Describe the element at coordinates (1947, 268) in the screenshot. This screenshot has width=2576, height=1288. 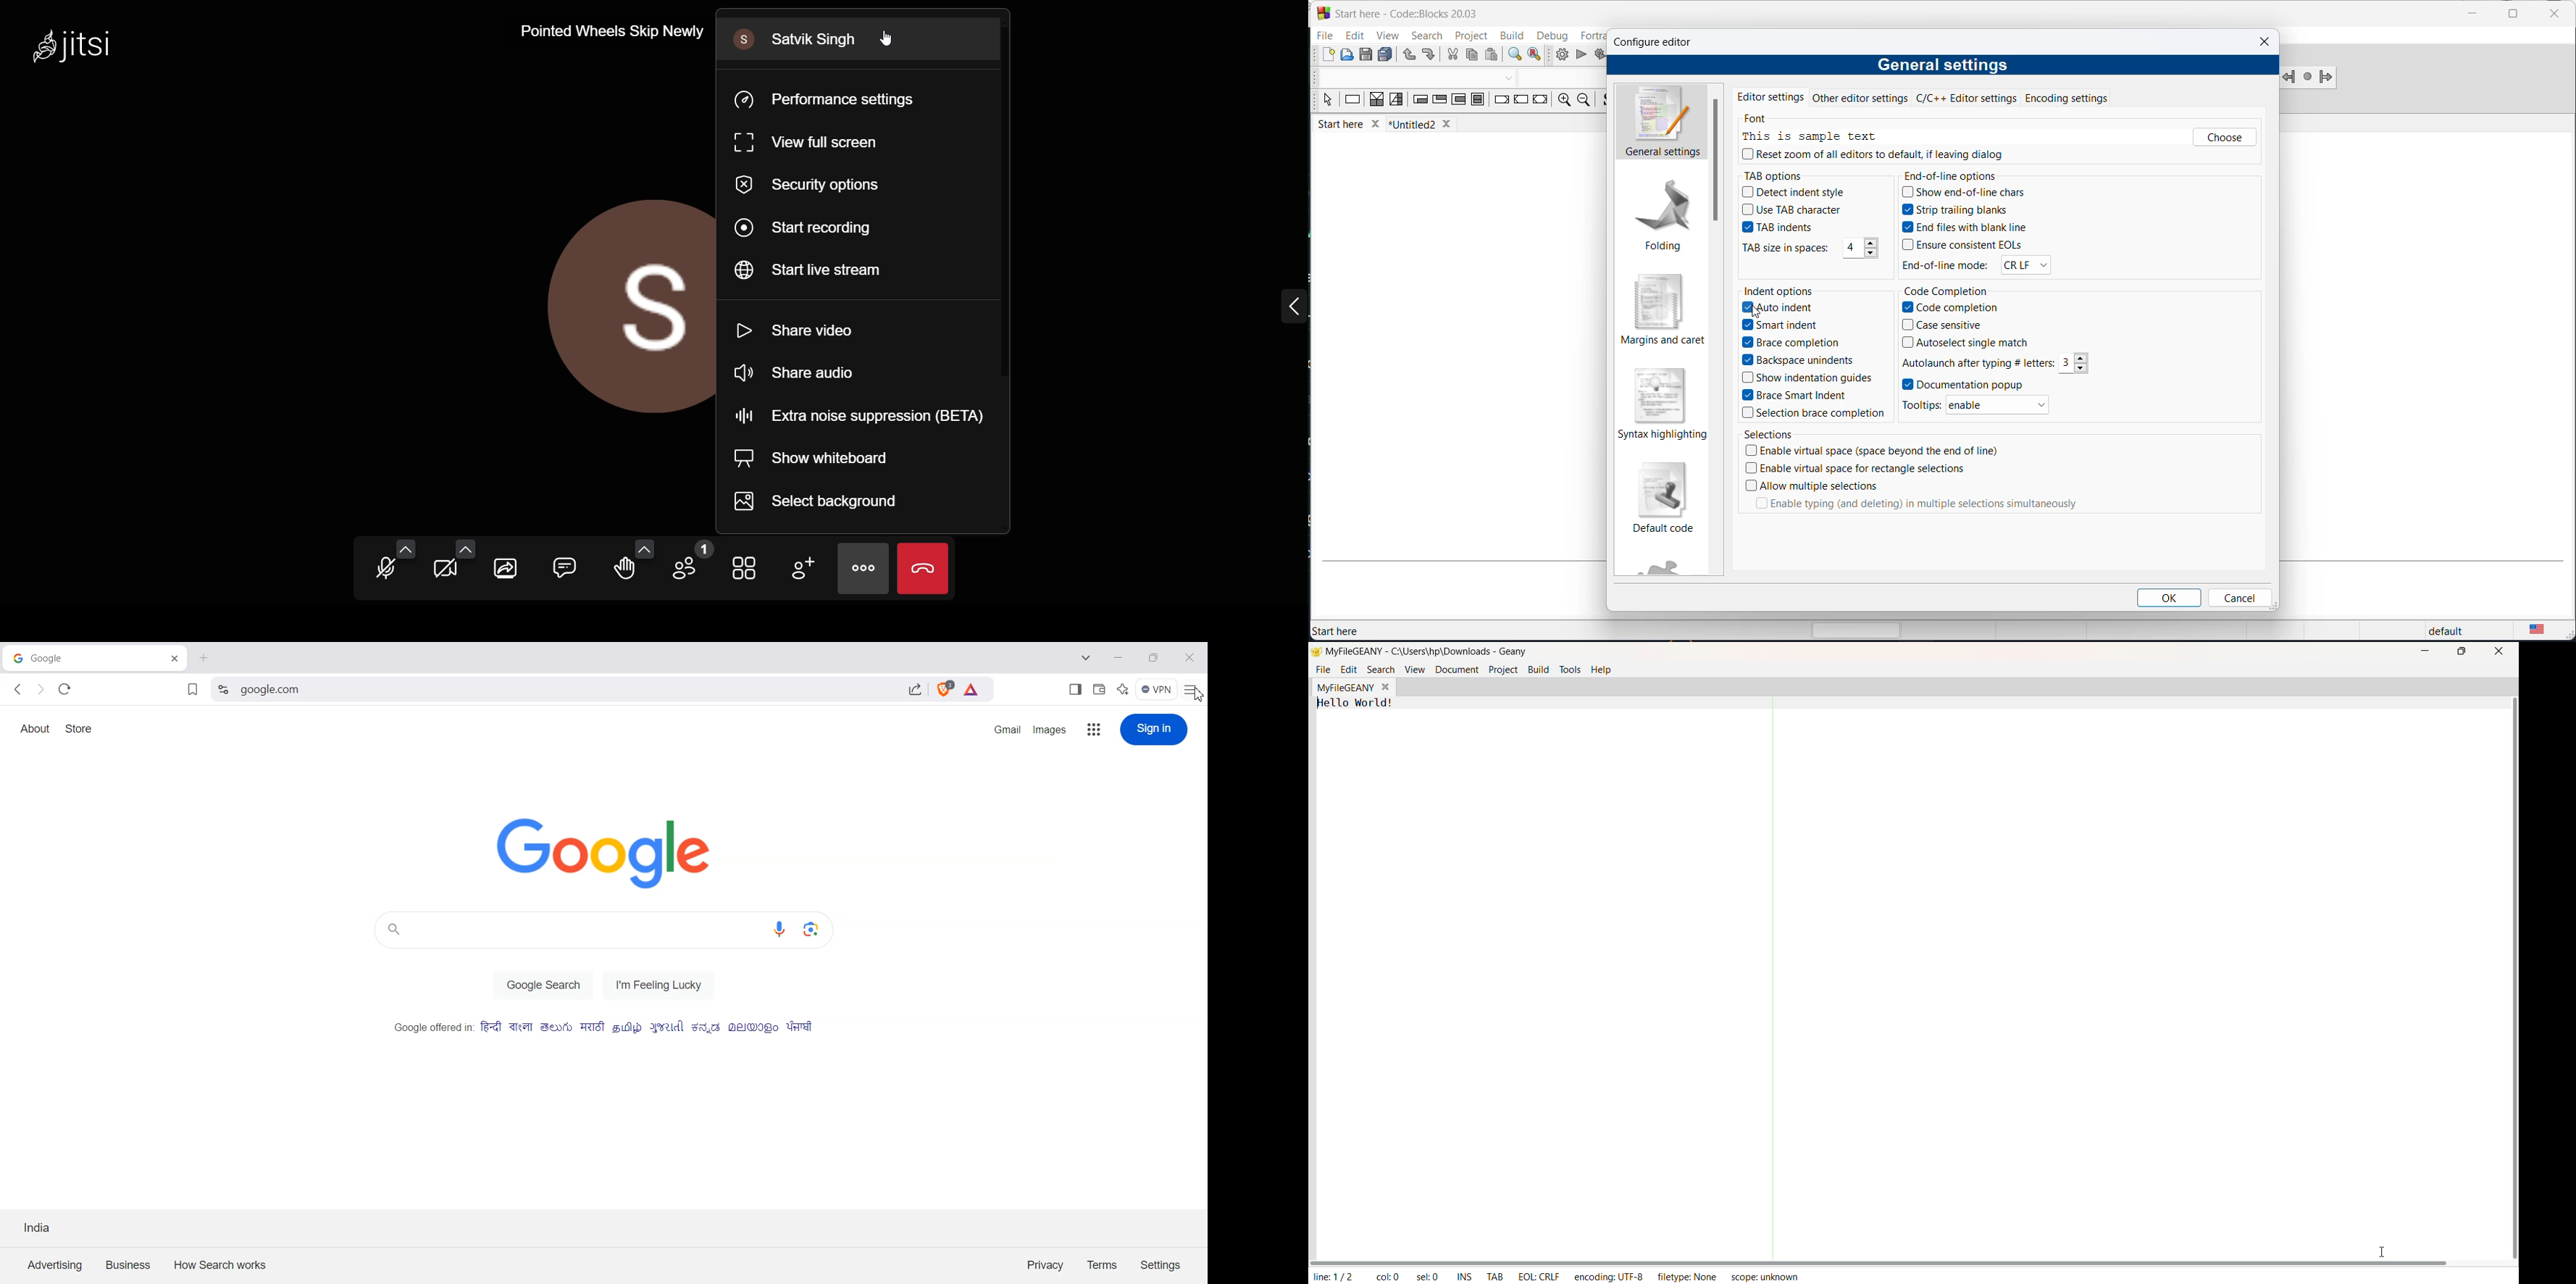
I see `end-of-line mode` at that location.